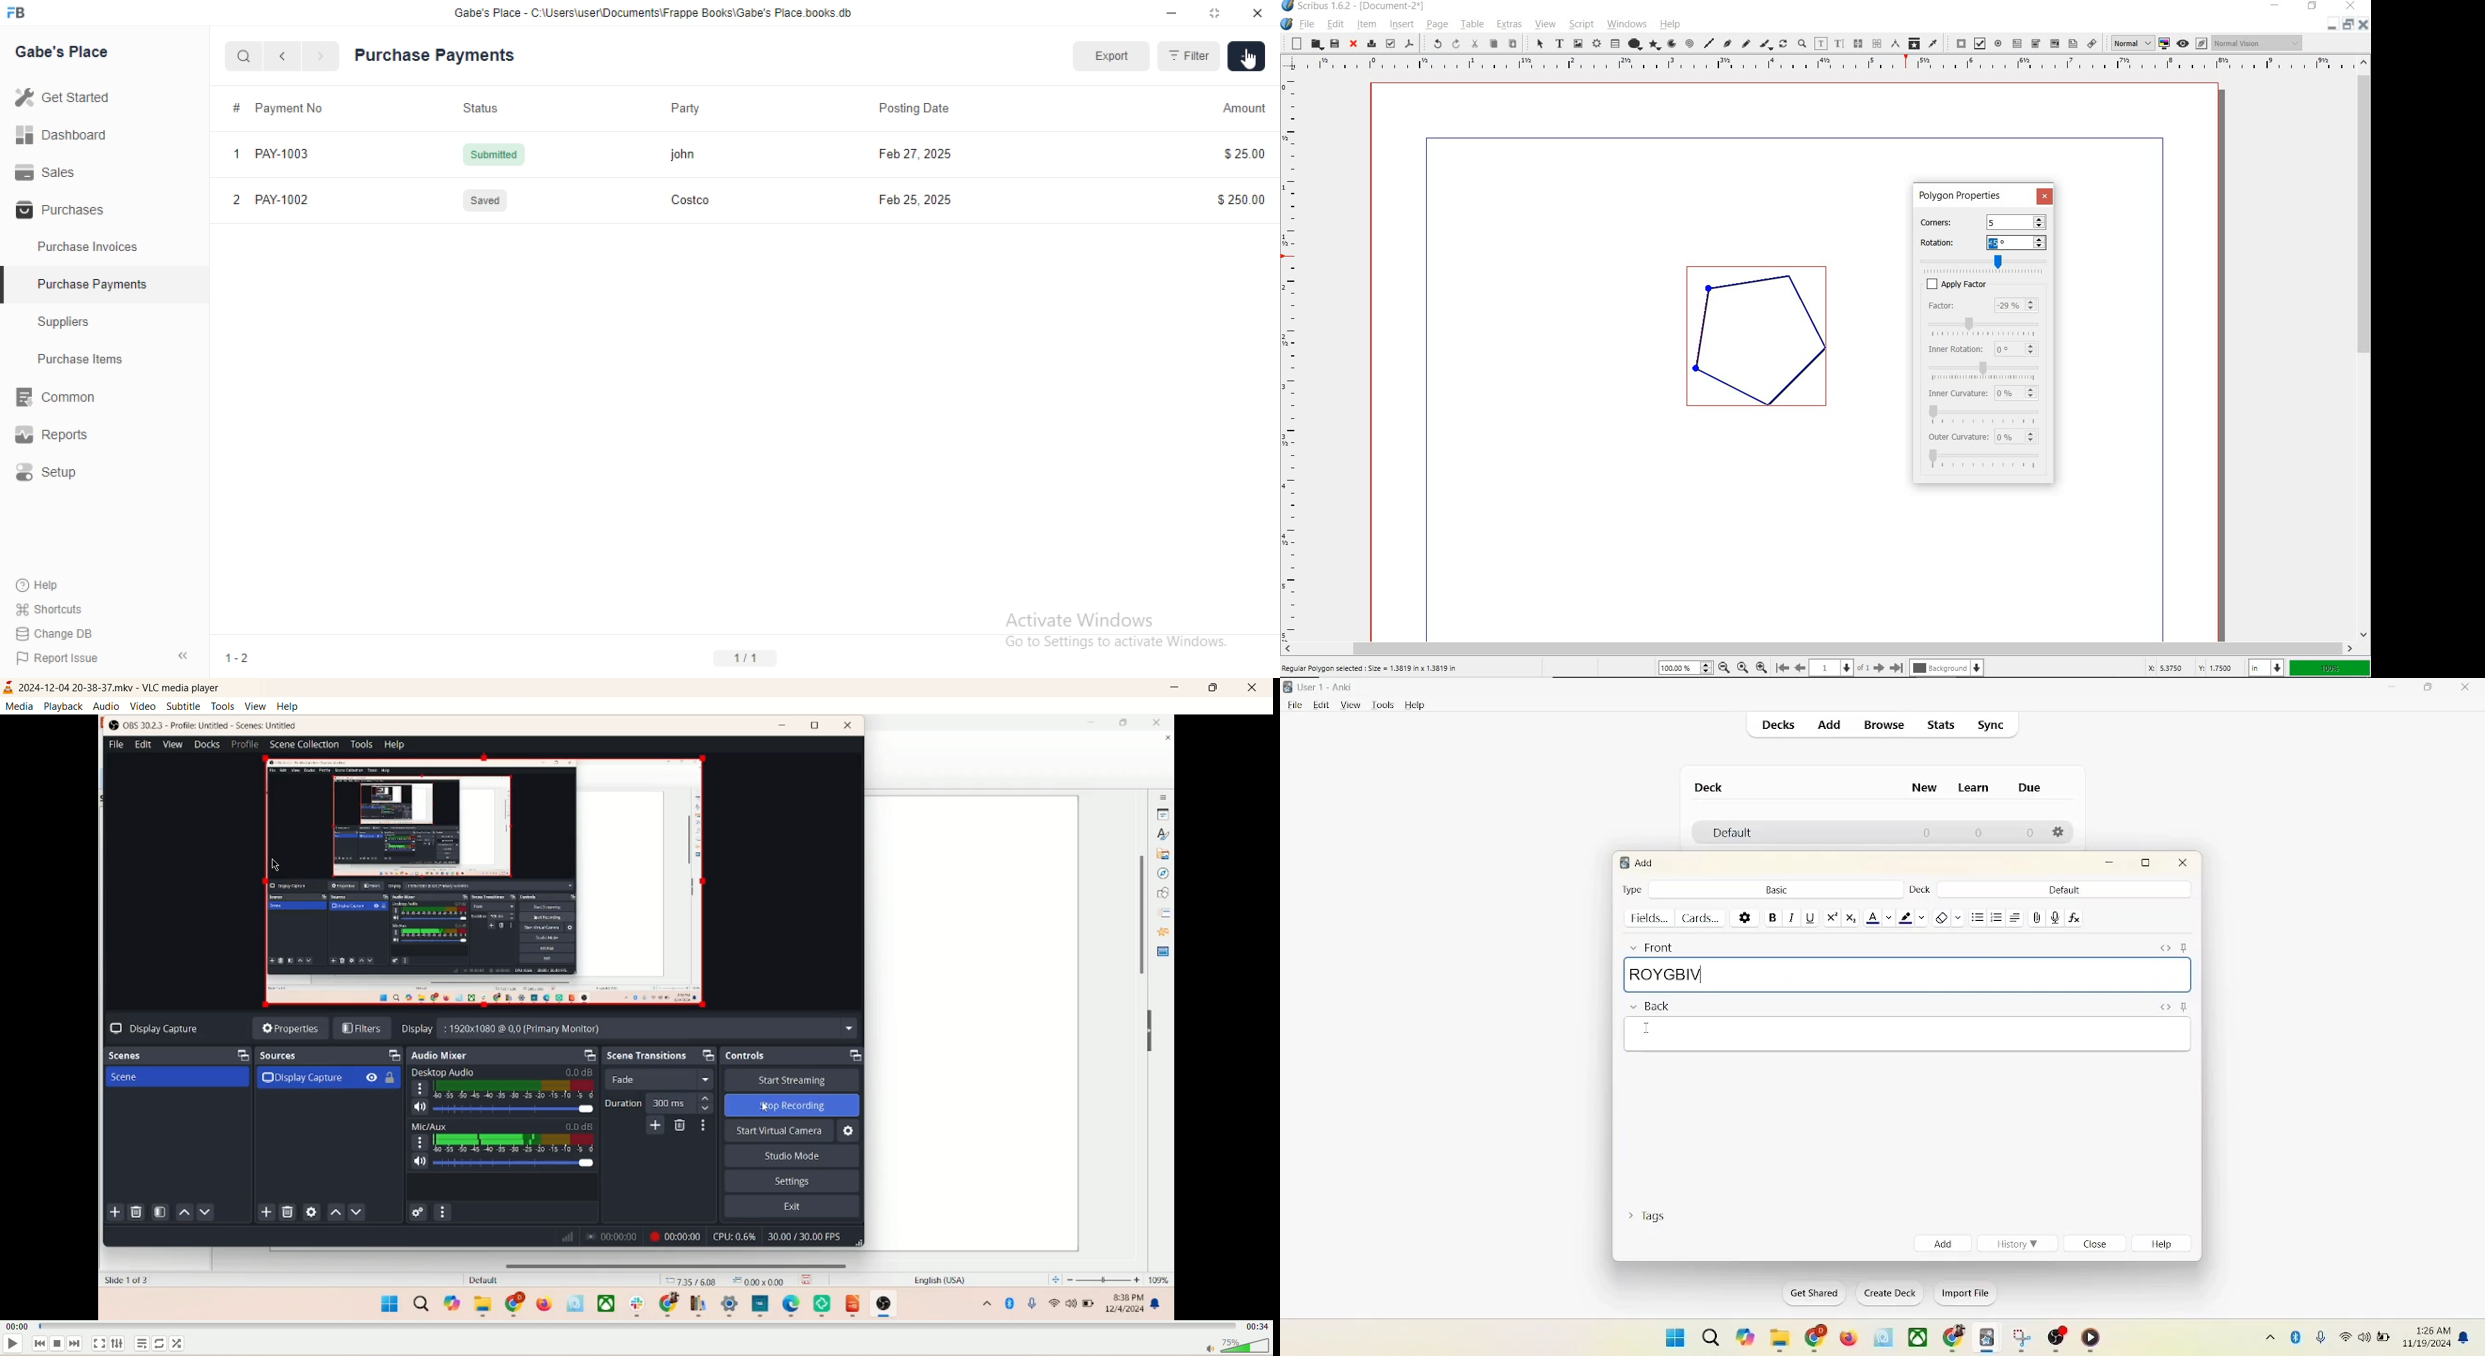 The height and width of the screenshot is (1372, 2492). I want to click on table, so click(1472, 25).